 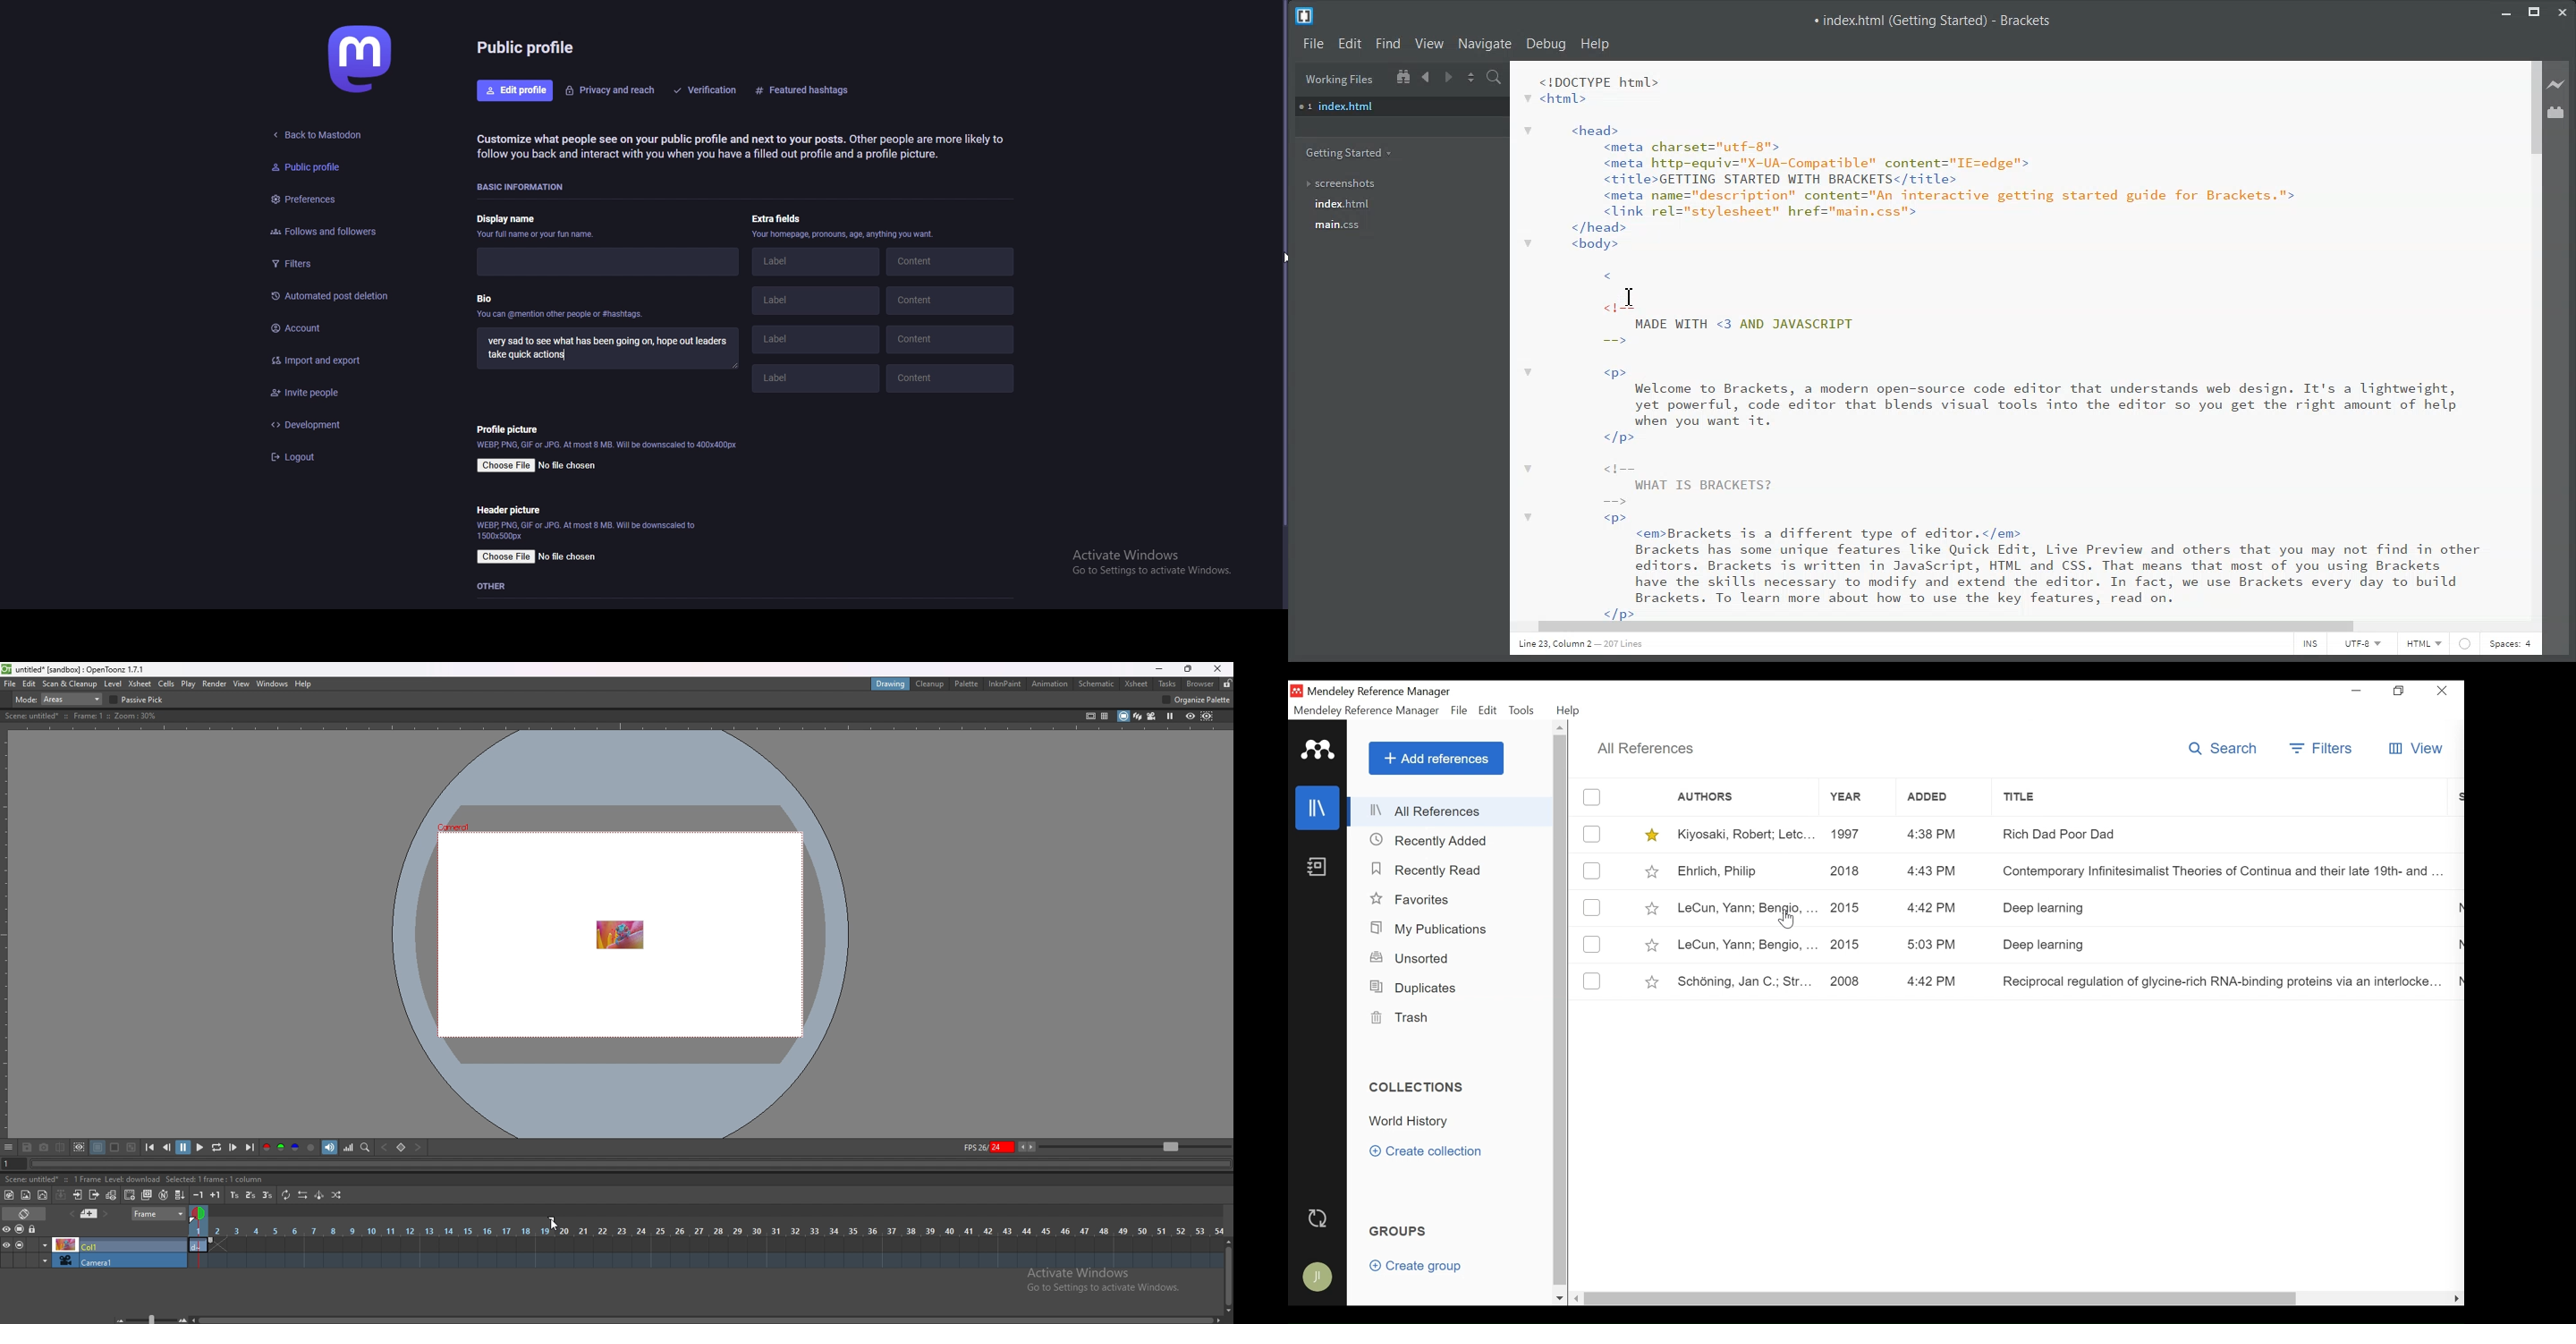 I want to click on Groups, so click(x=1401, y=1232).